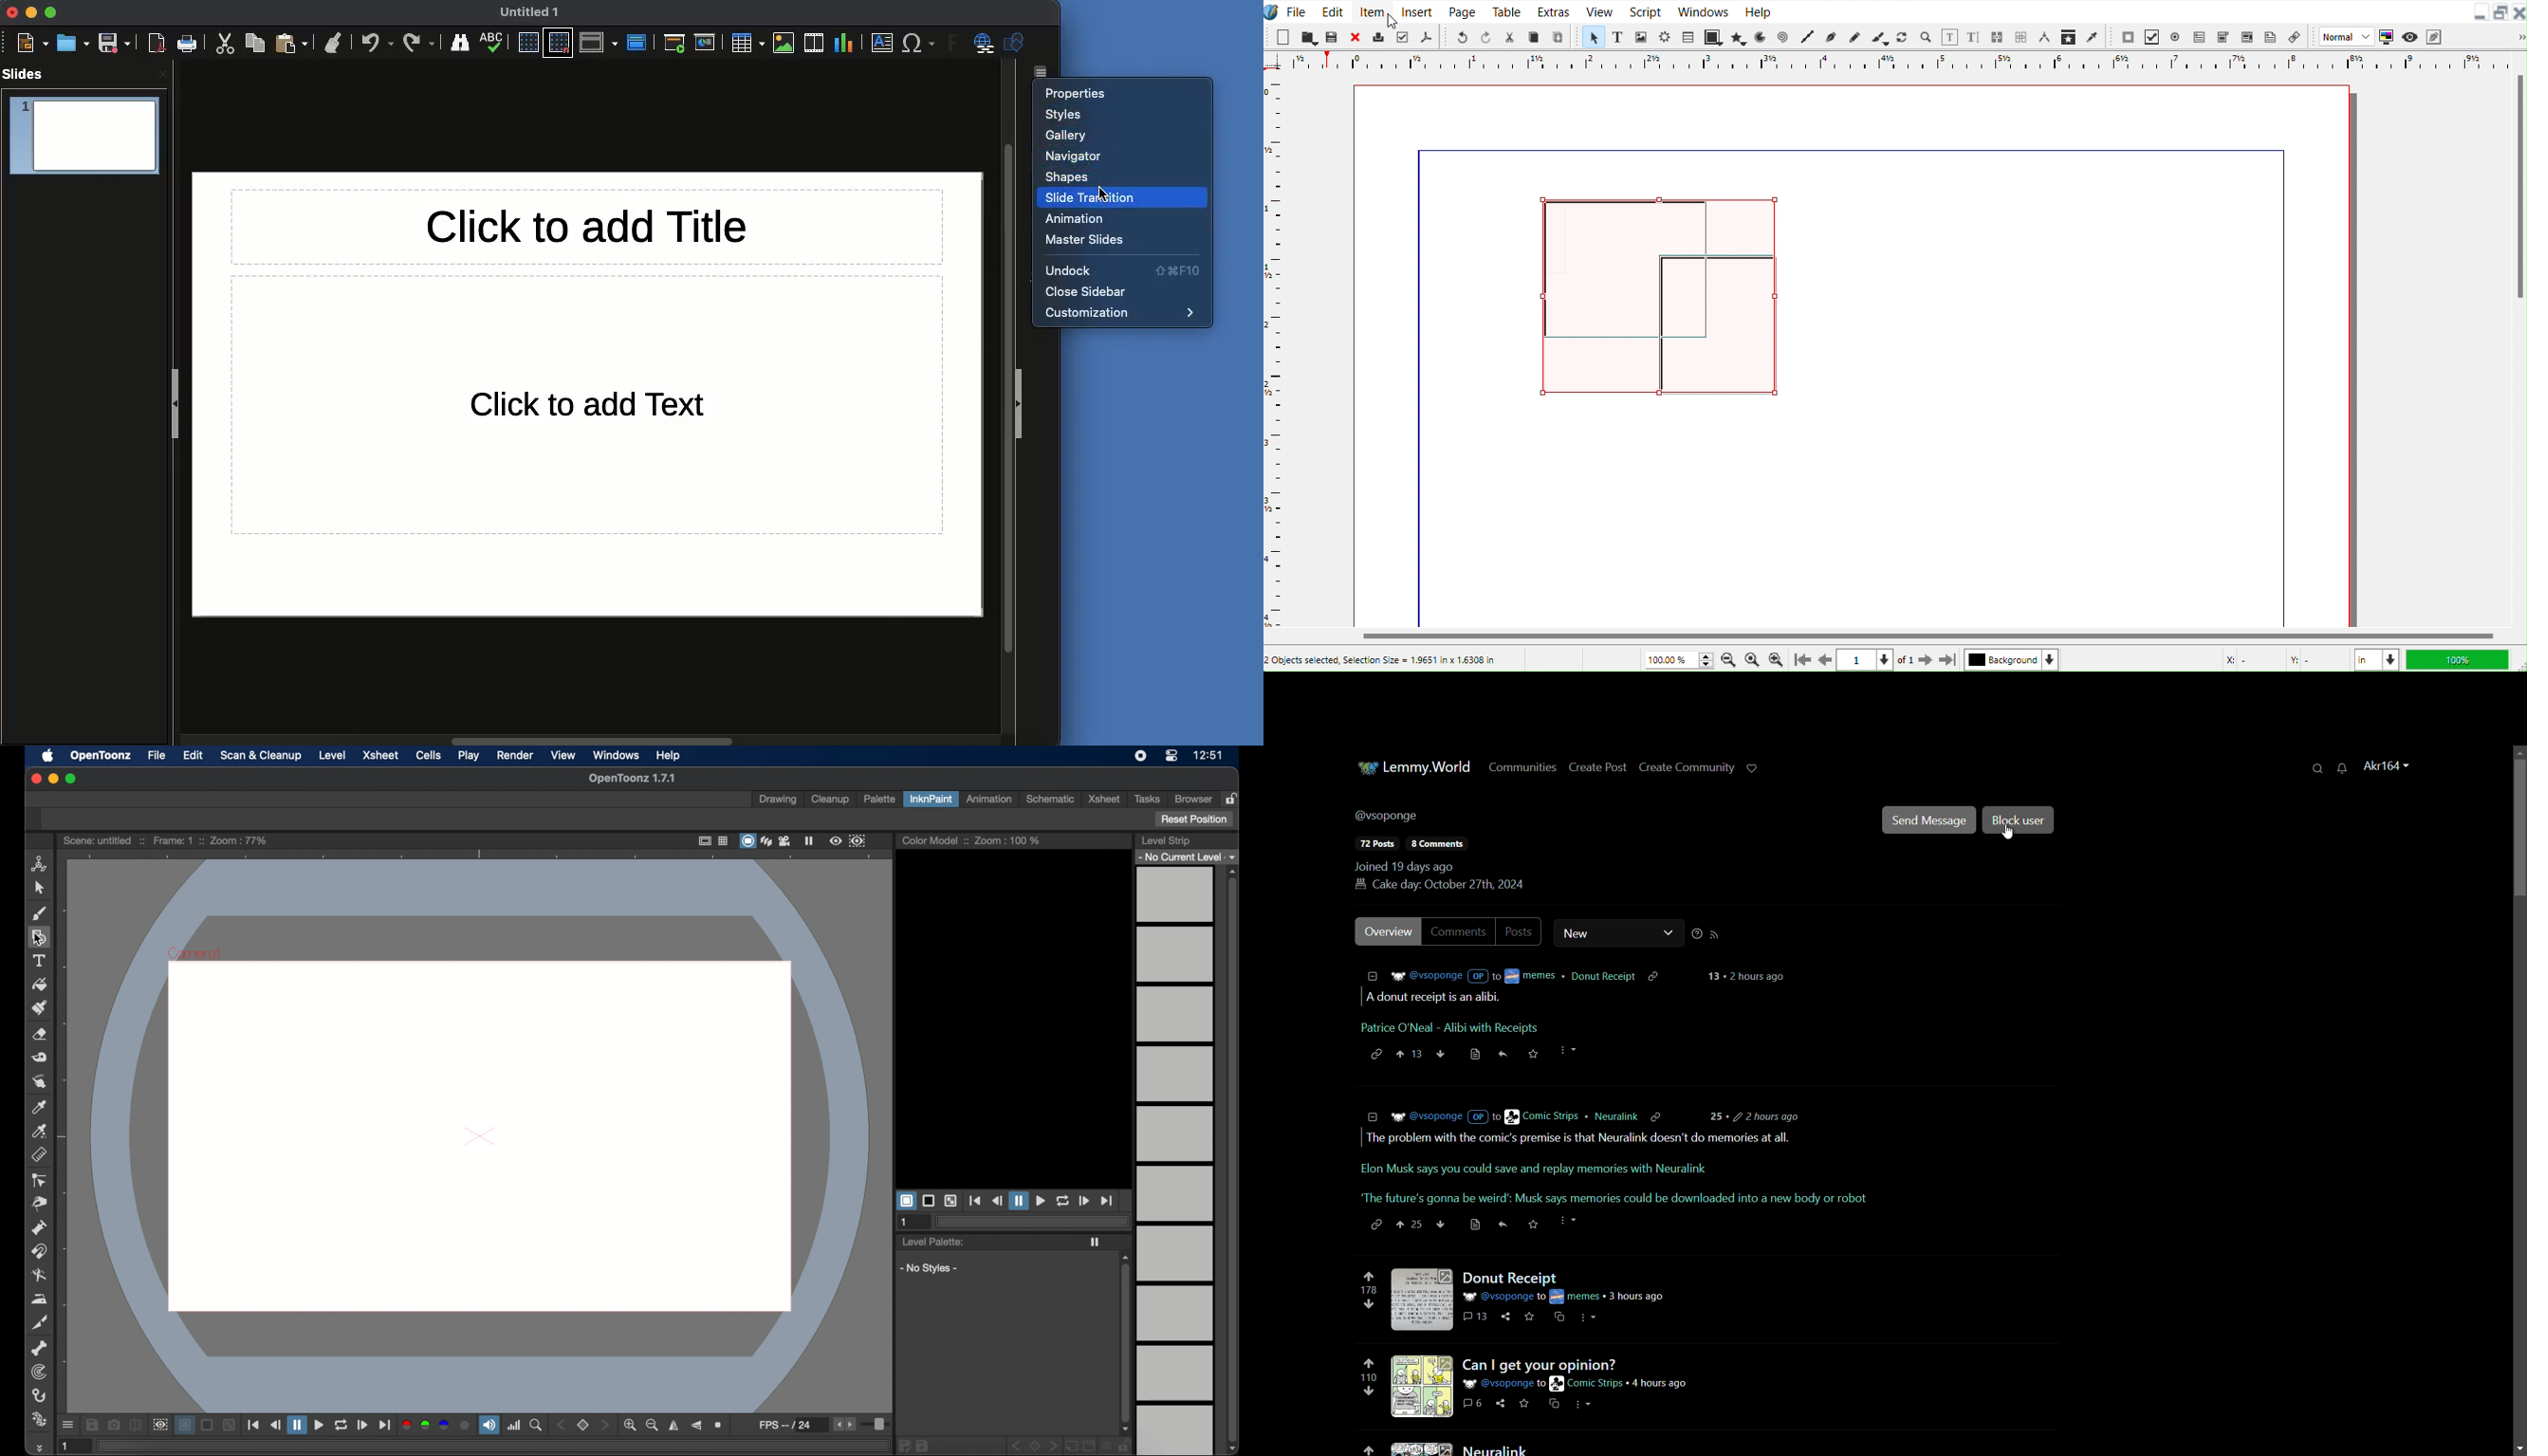 The height and width of the screenshot is (1456, 2548). What do you see at coordinates (1927, 661) in the screenshot?
I see `Go to next page` at bounding box center [1927, 661].